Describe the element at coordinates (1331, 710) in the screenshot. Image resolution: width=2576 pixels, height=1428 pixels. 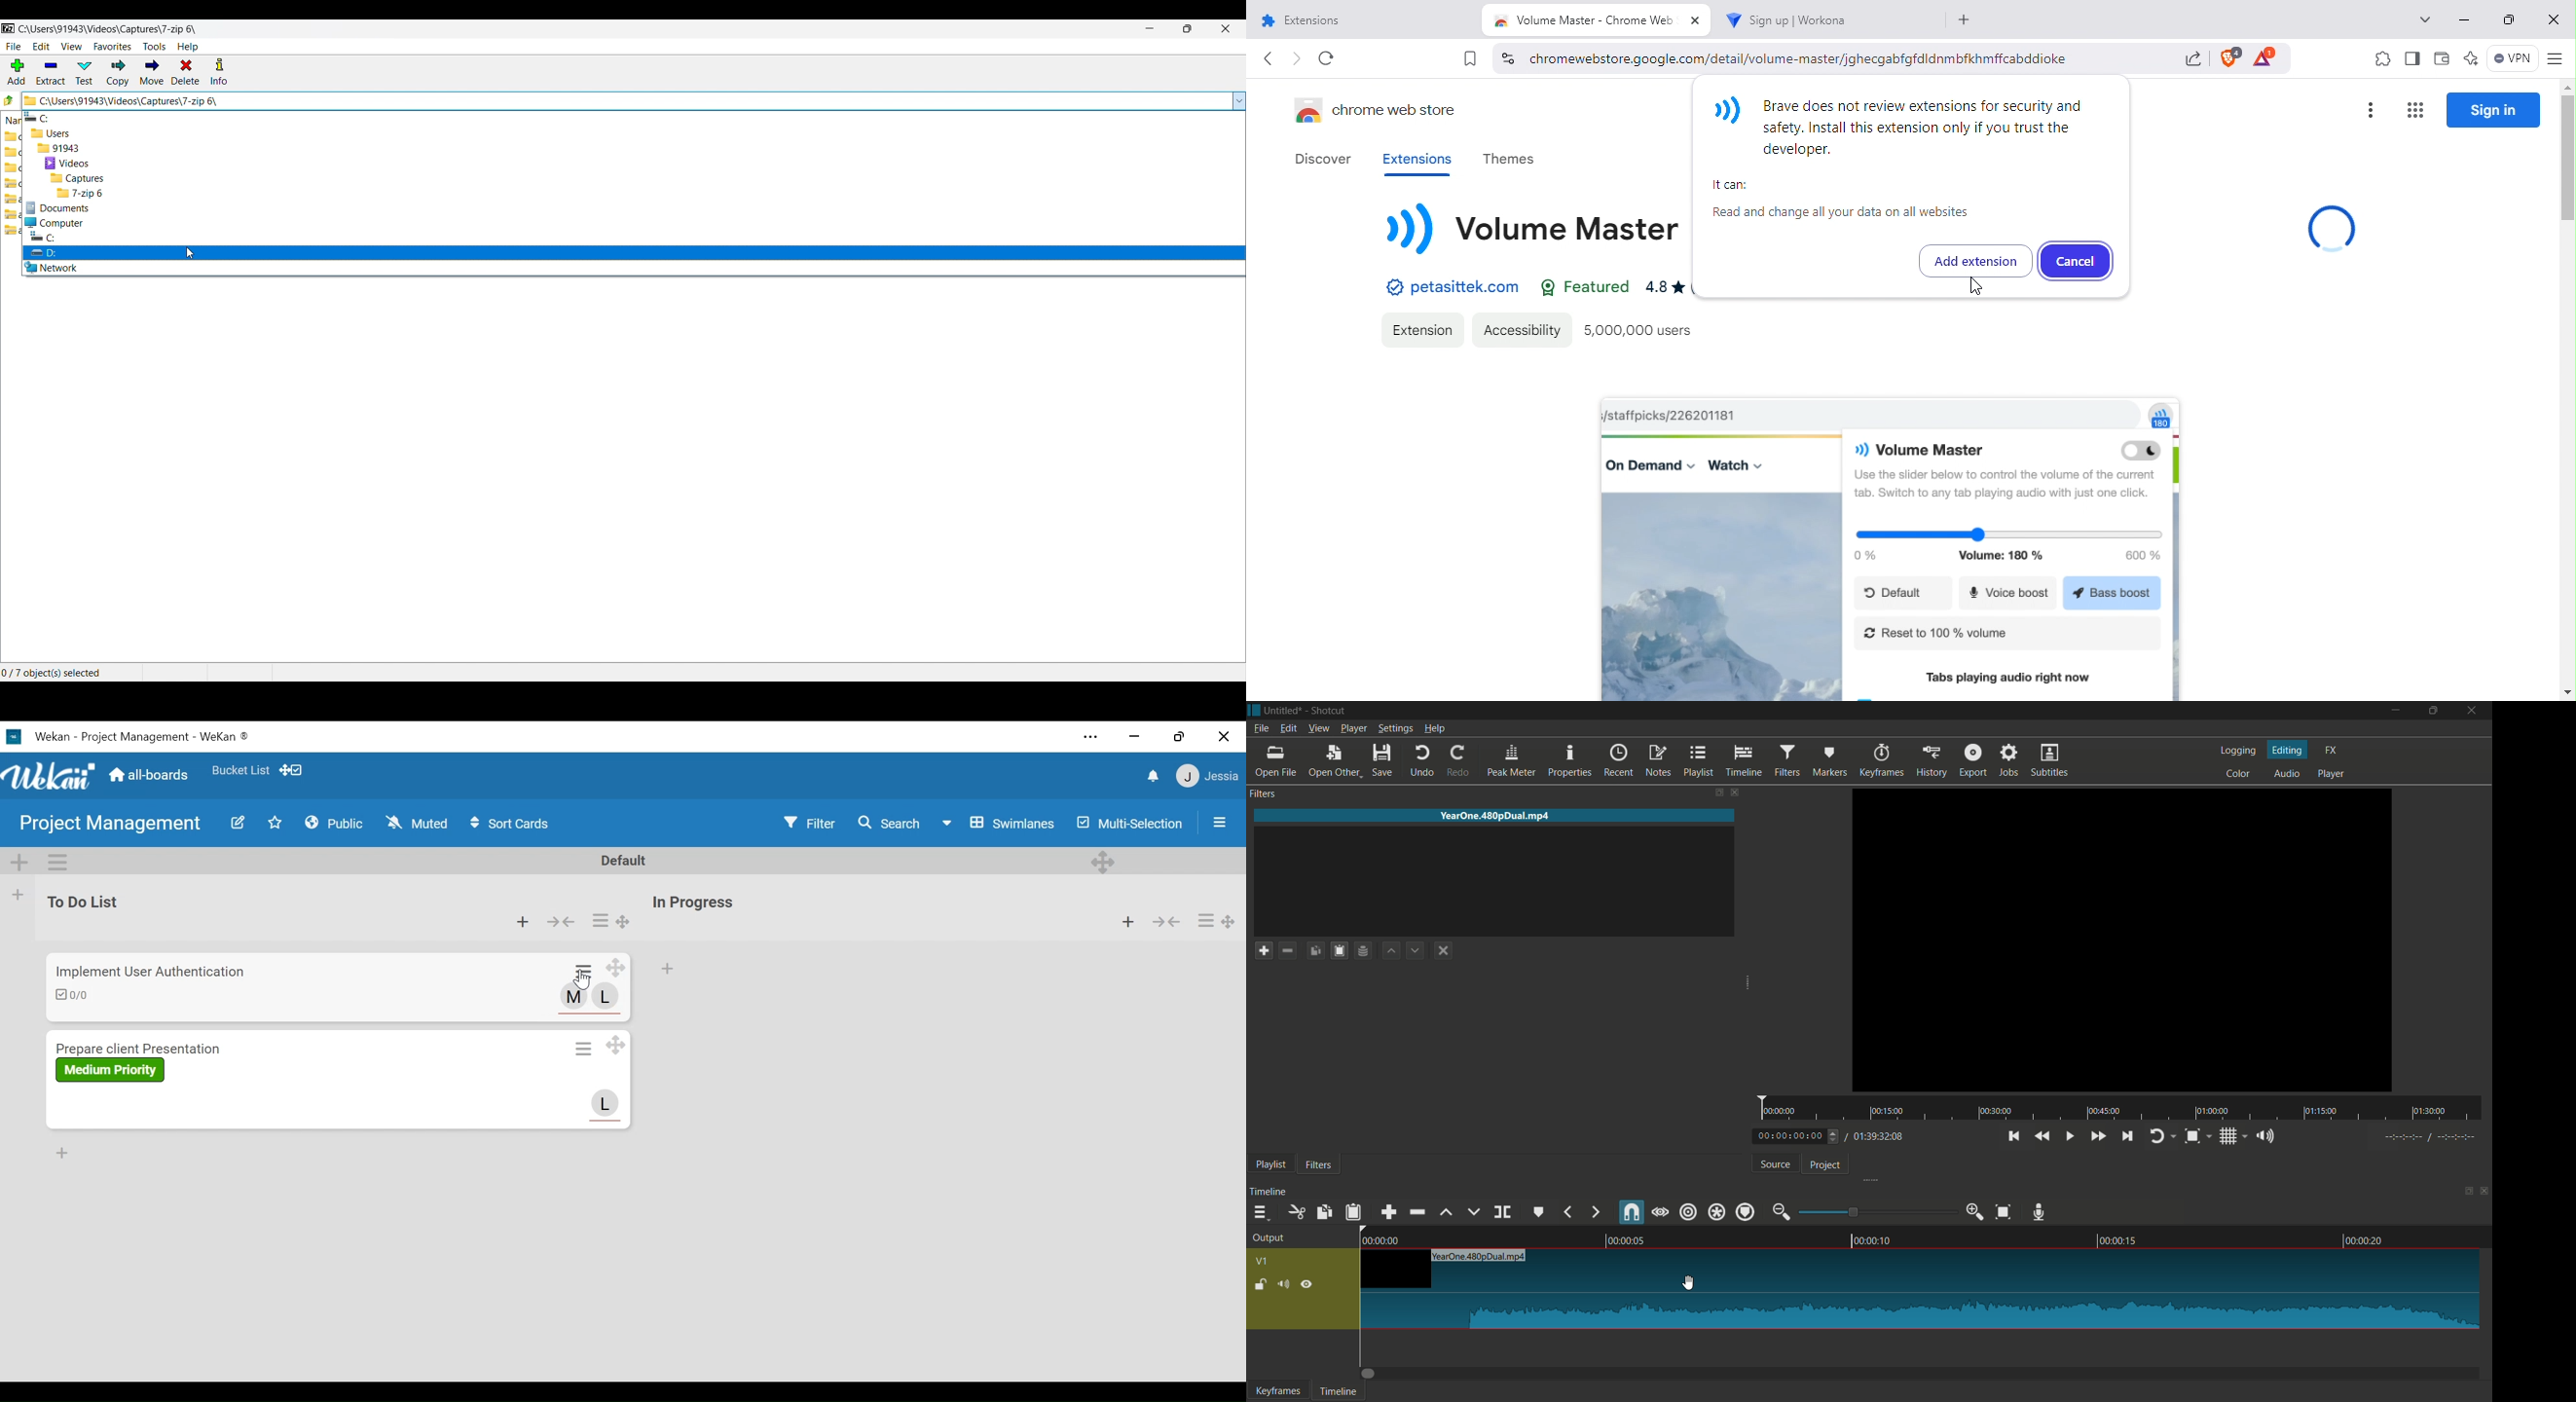
I see `app name` at that location.